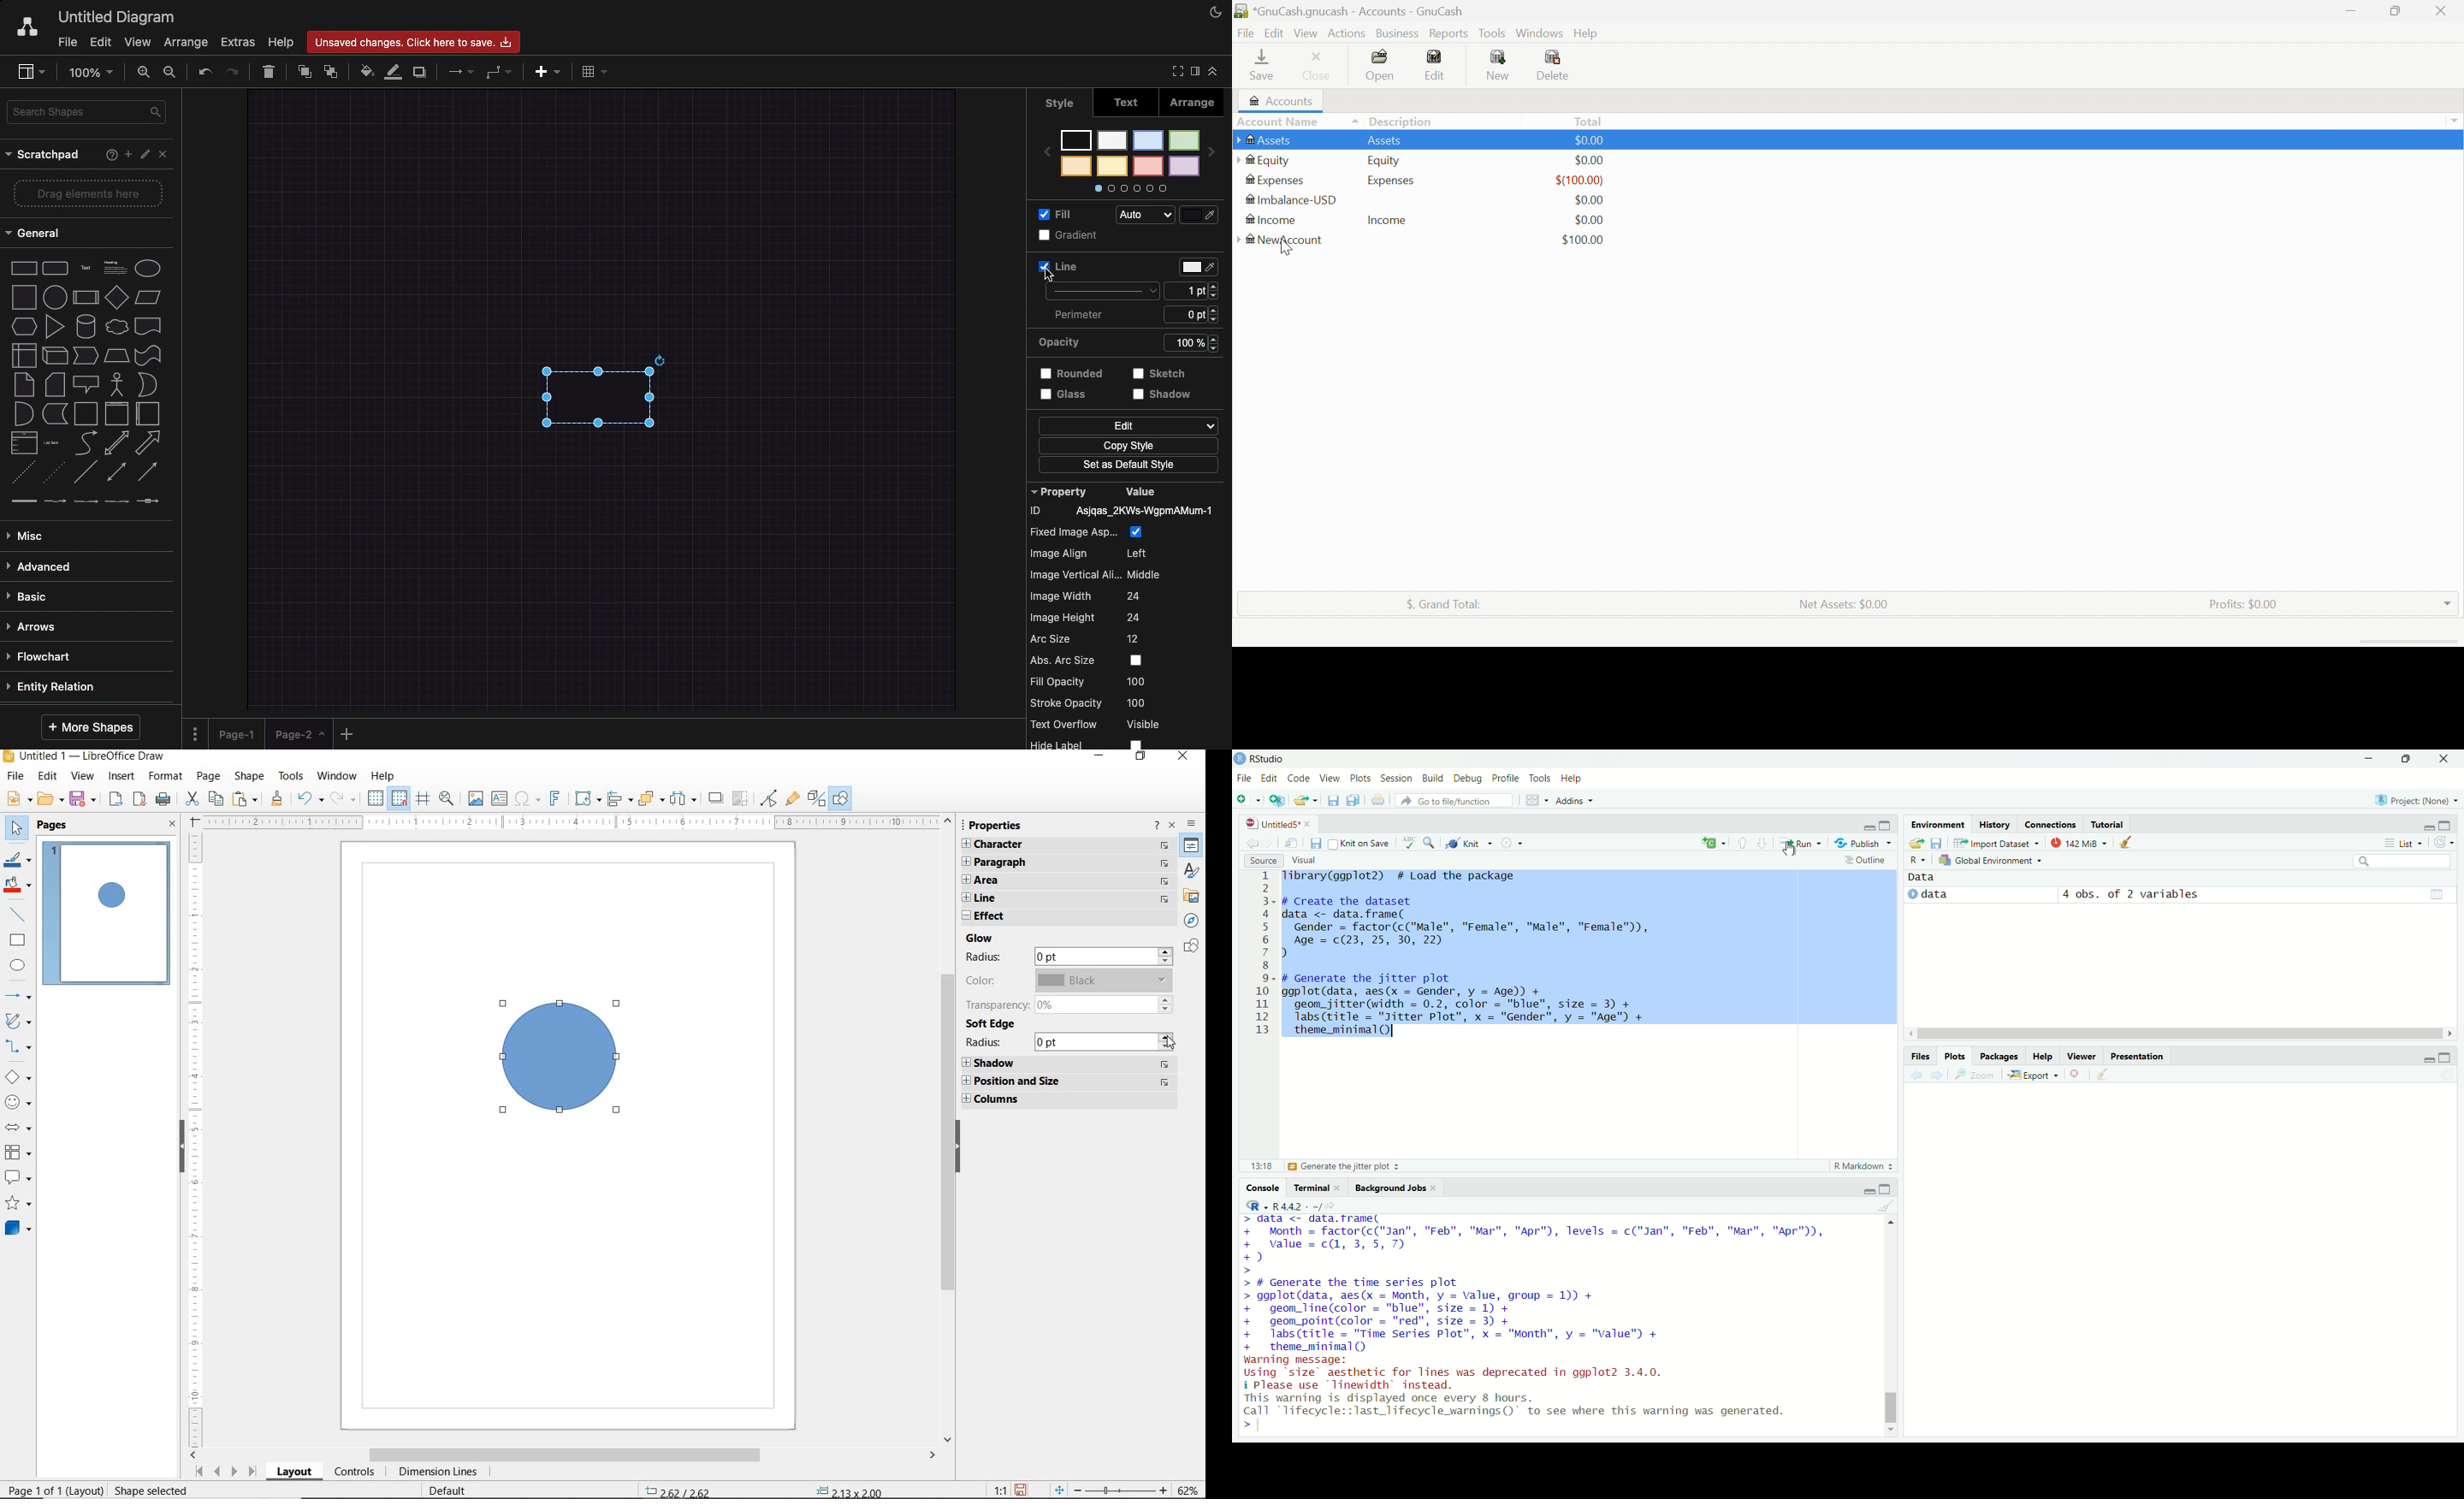  I want to click on warning displayed, so click(1520, 1405).